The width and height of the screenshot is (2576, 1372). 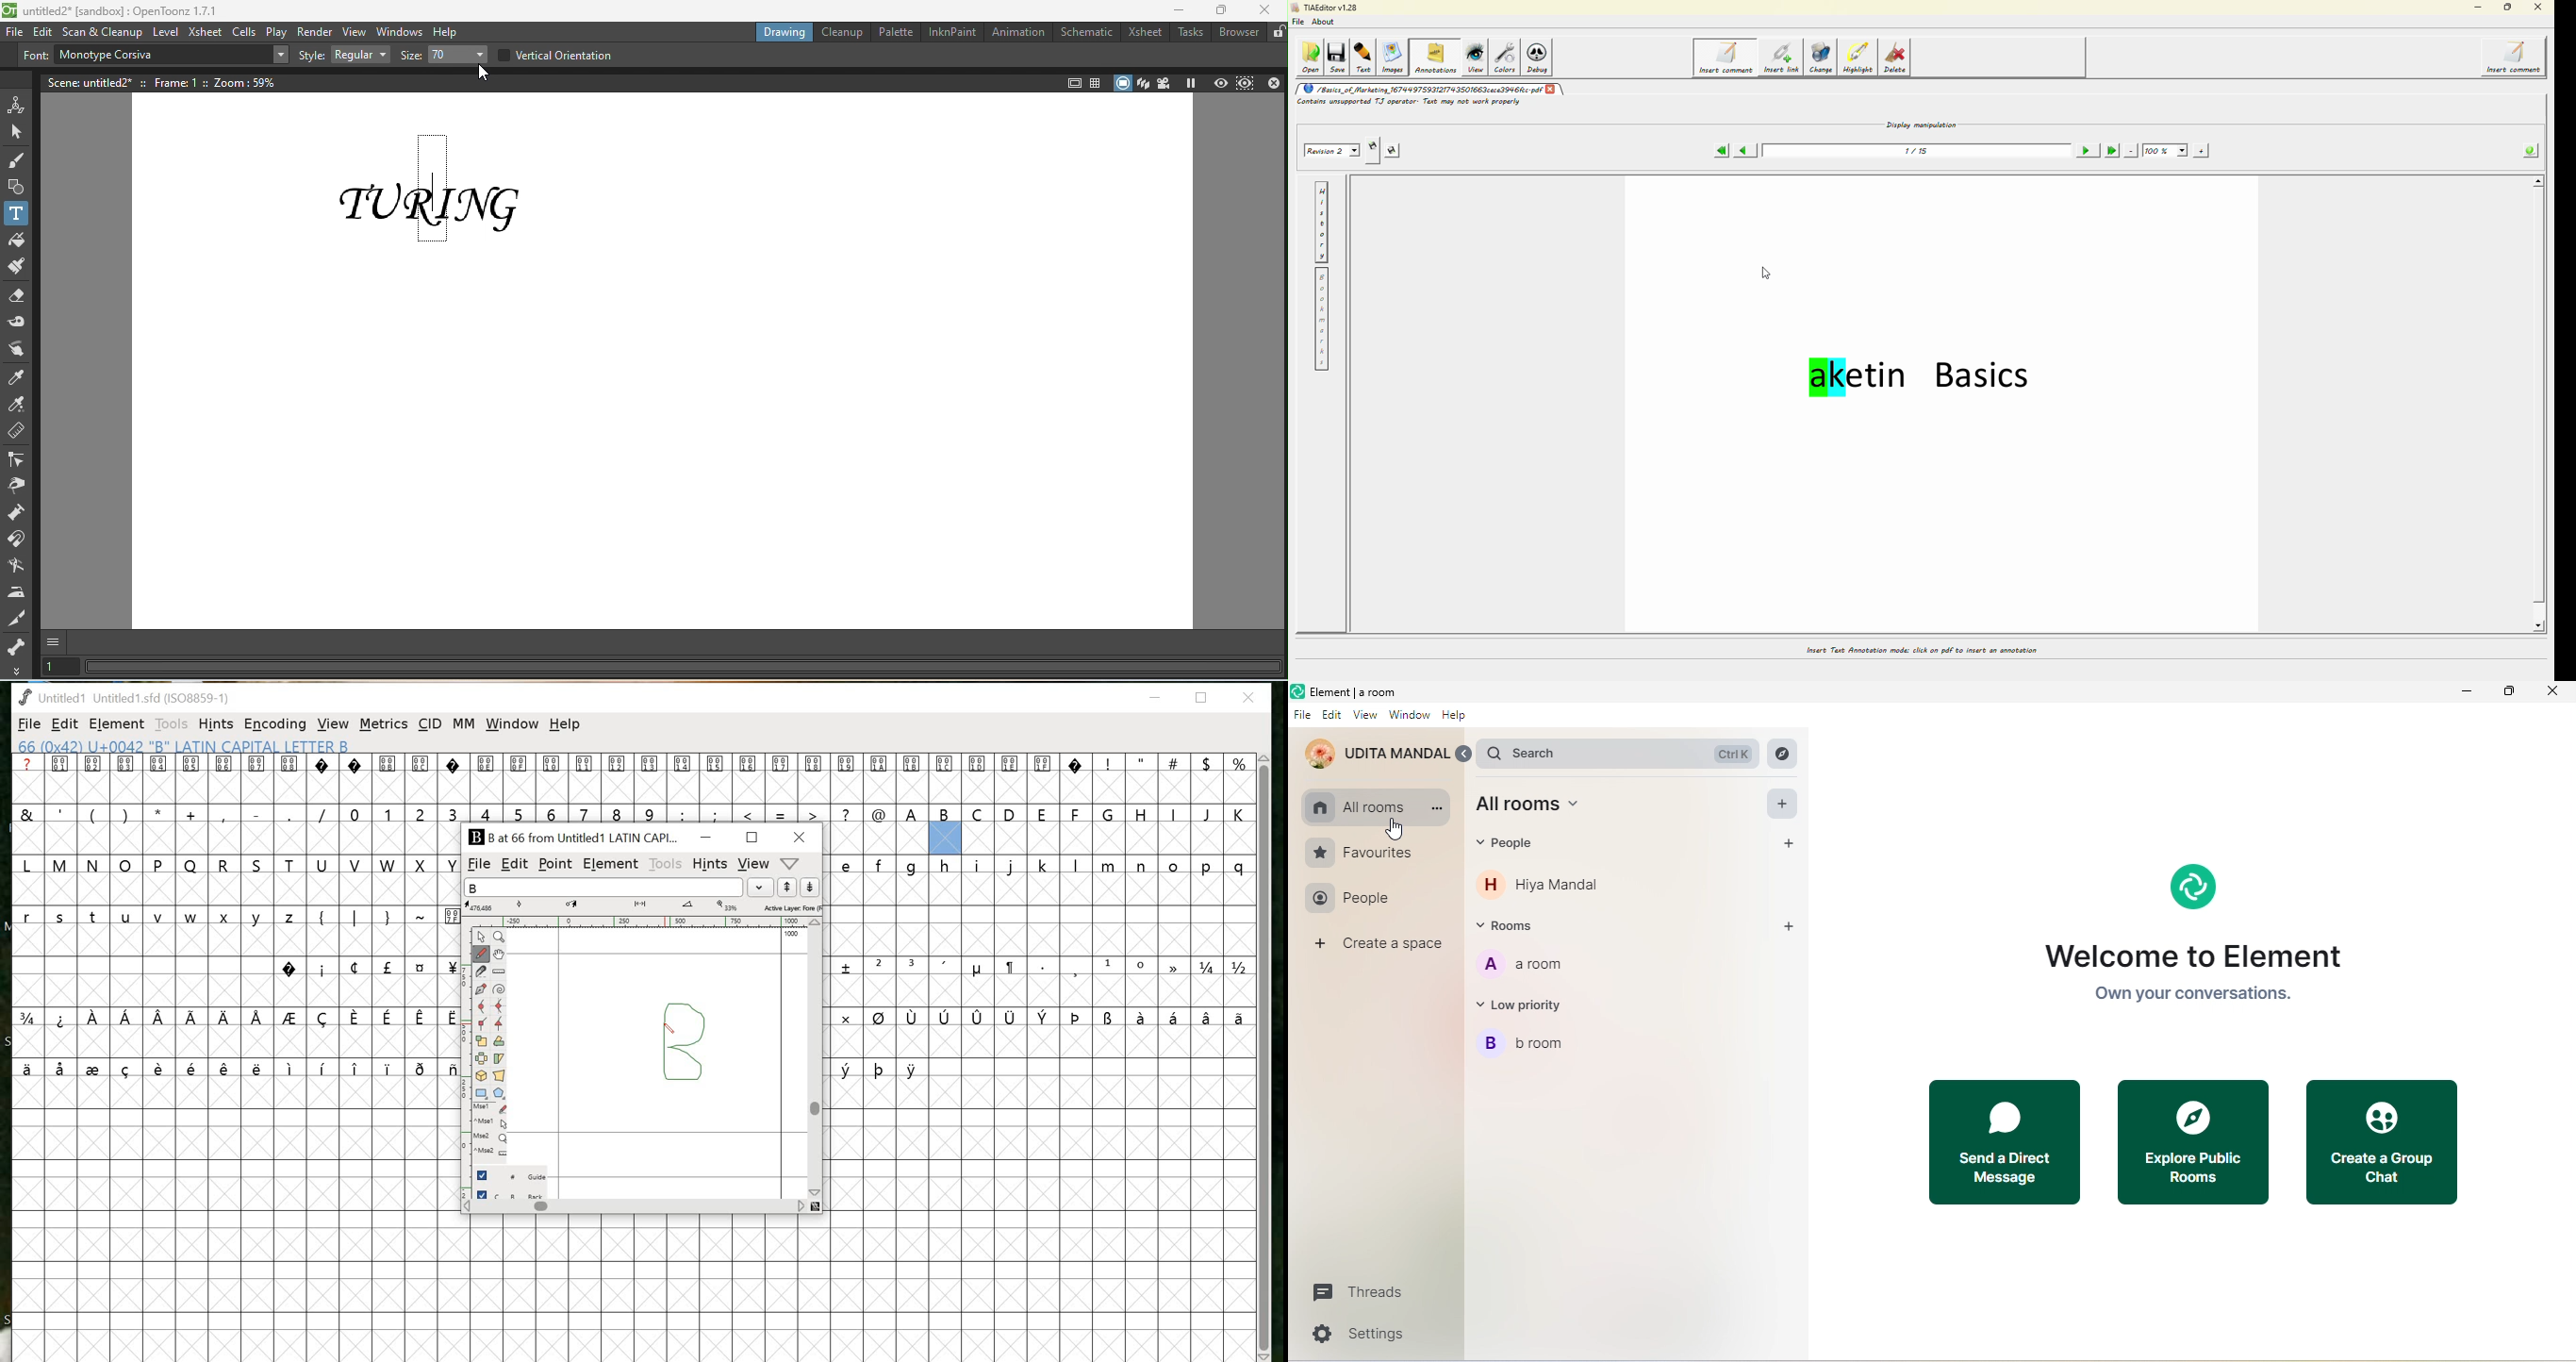 I want to click on HV Curve, so click(x=500, y=1007).